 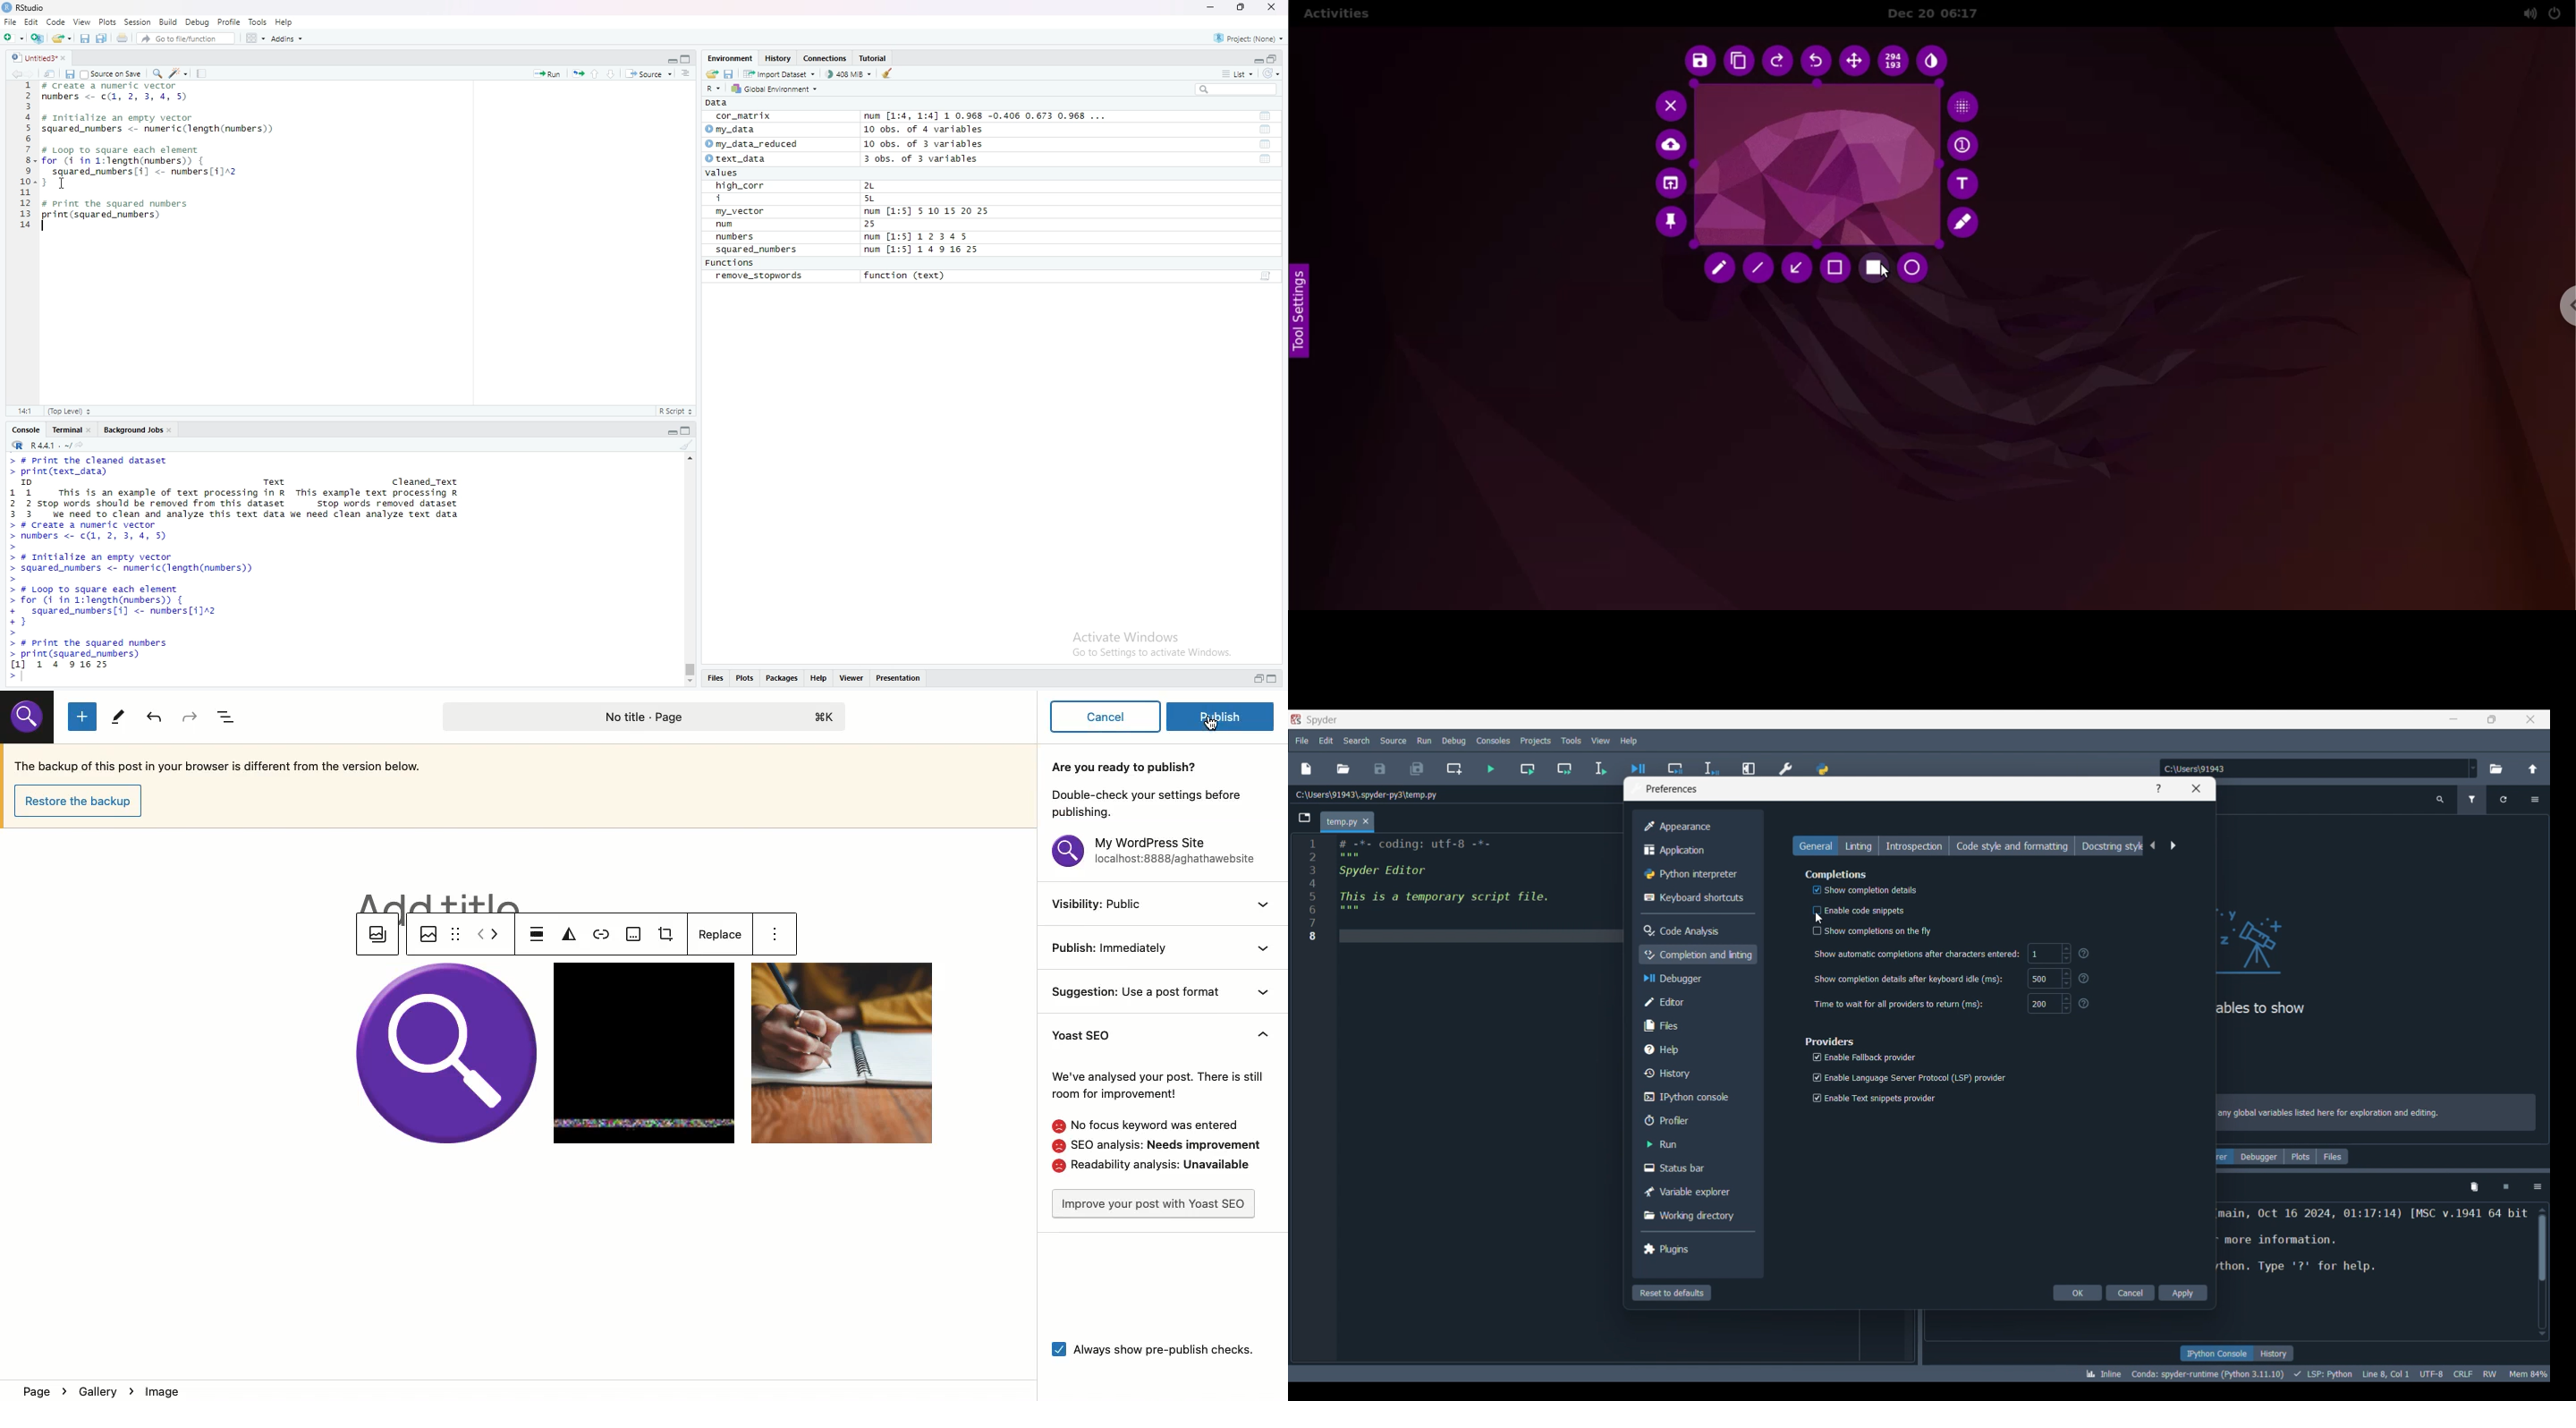 What do you see at coordinates (1859, 891) in the screenshot?
I see `Show completion details` at bounding box center [1859, 891].